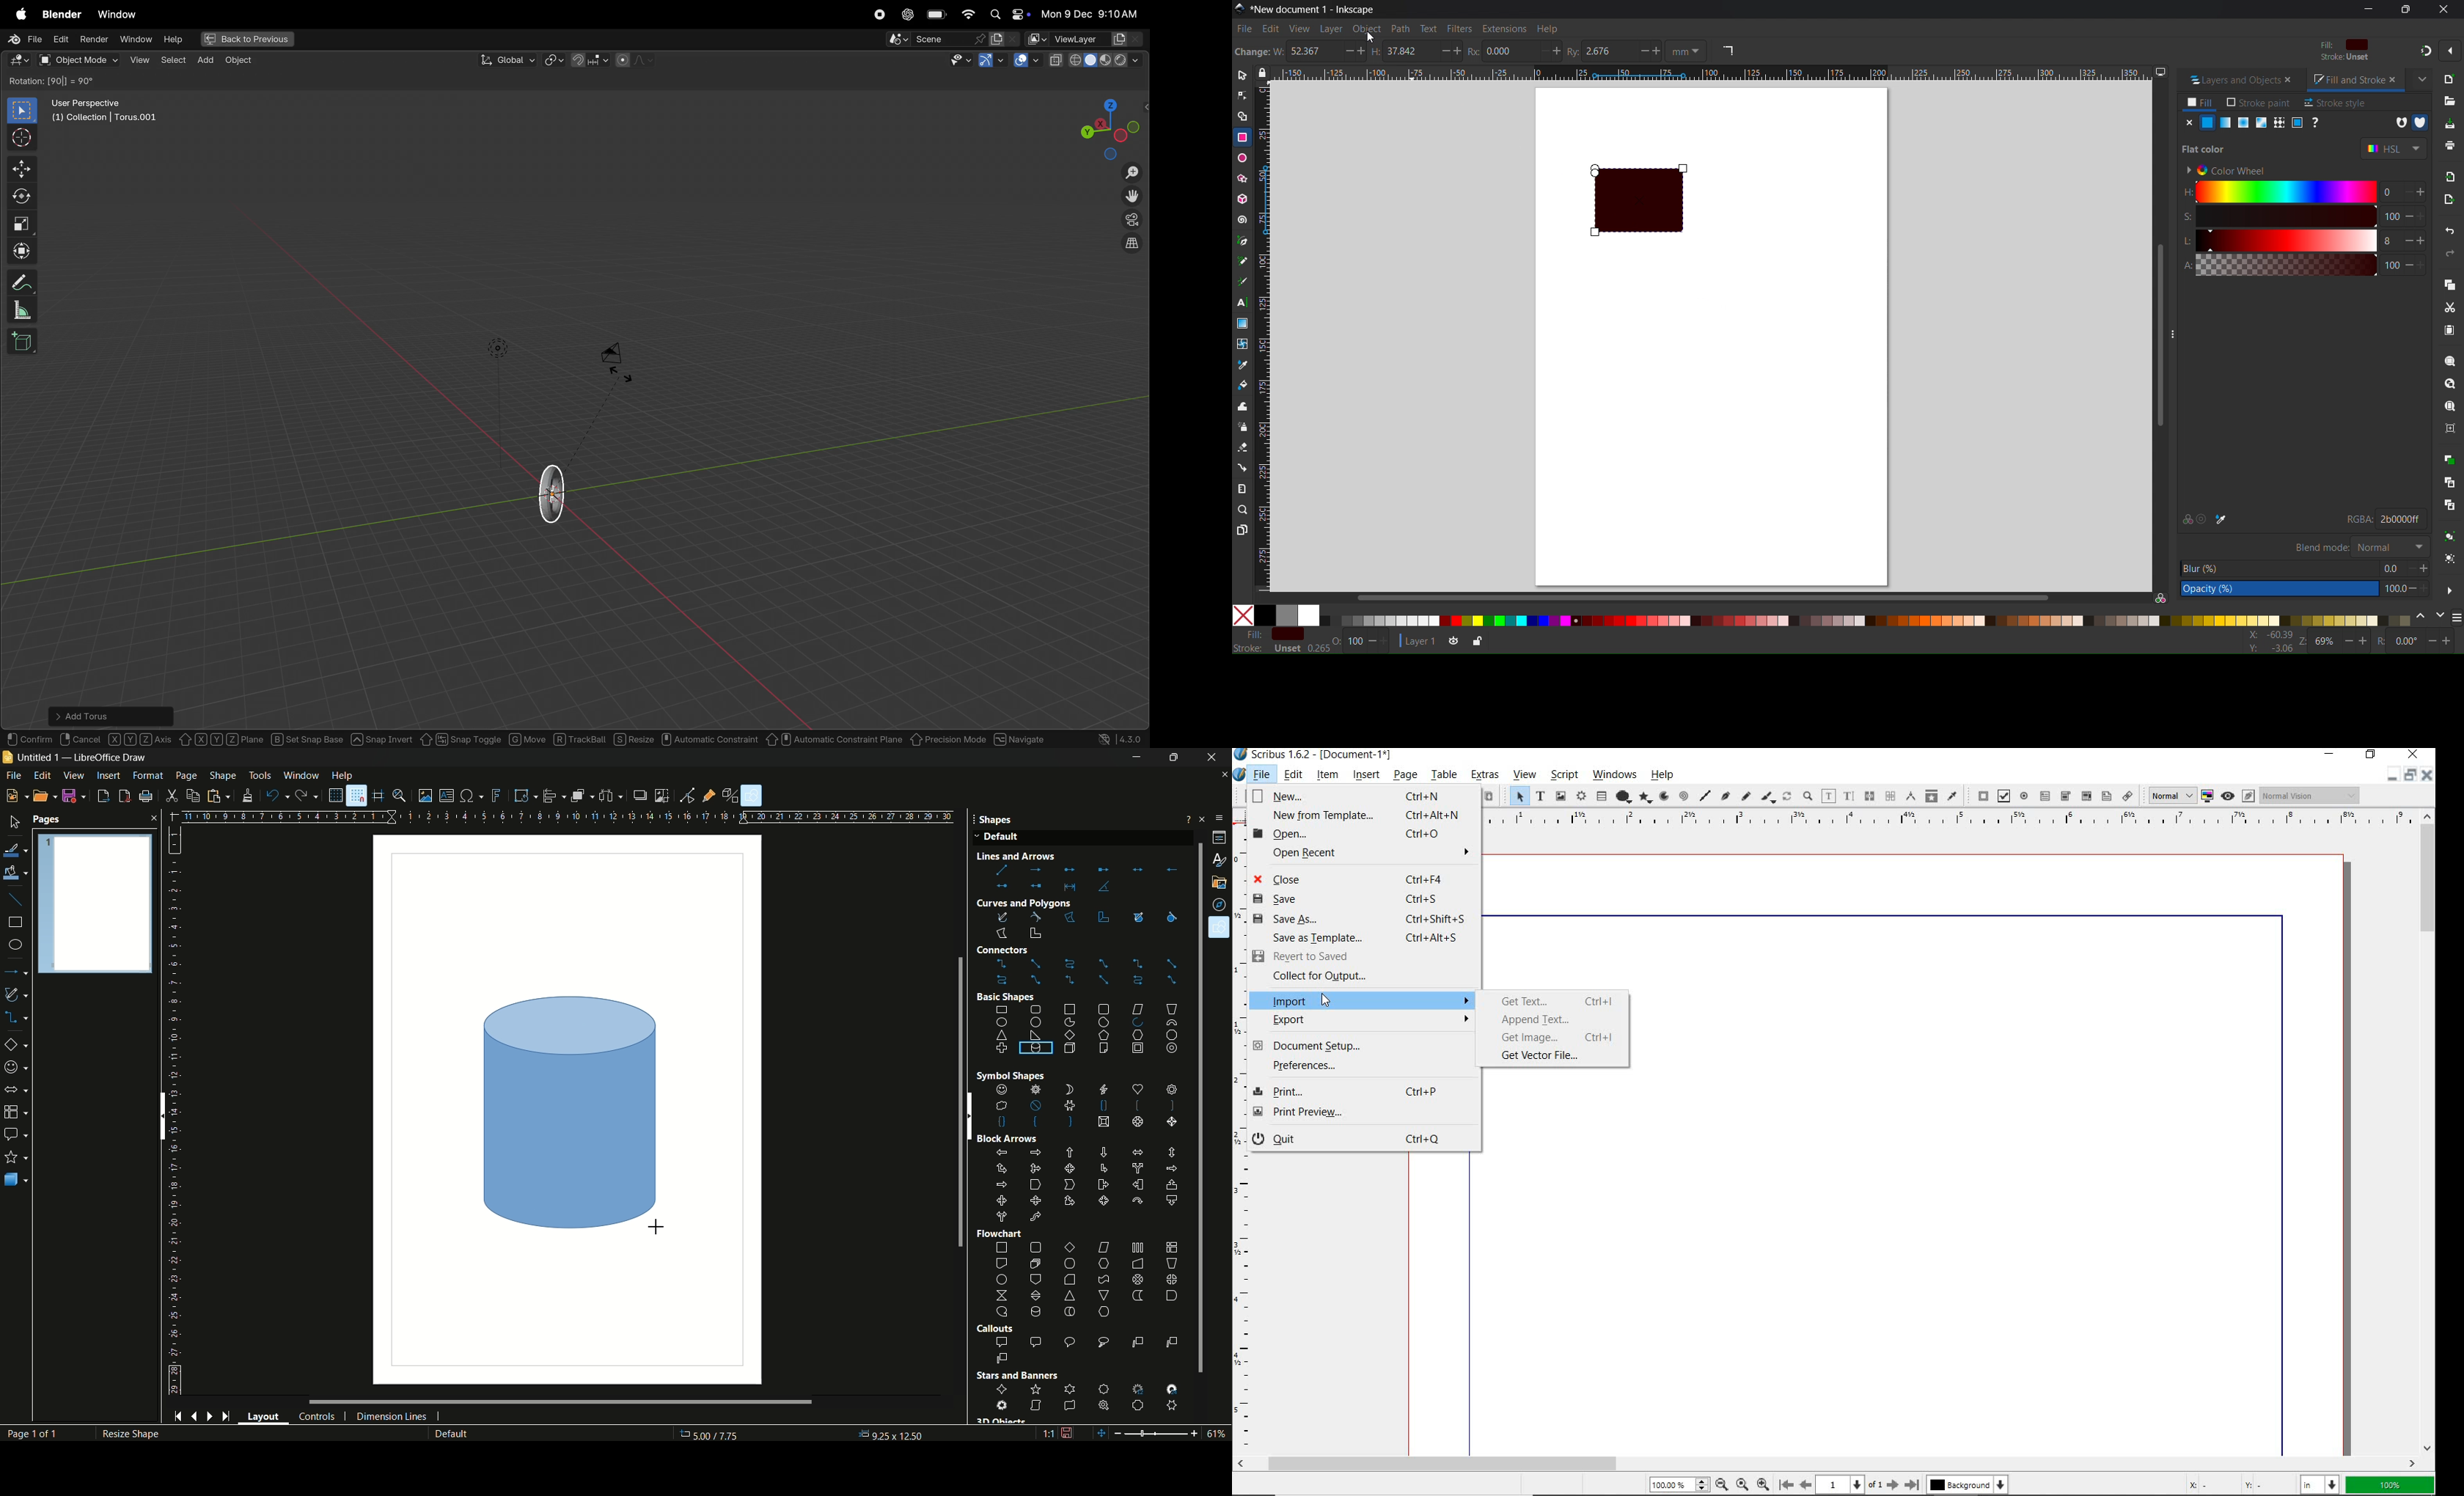  I want to click on block arrows, so click(1086, 1186).